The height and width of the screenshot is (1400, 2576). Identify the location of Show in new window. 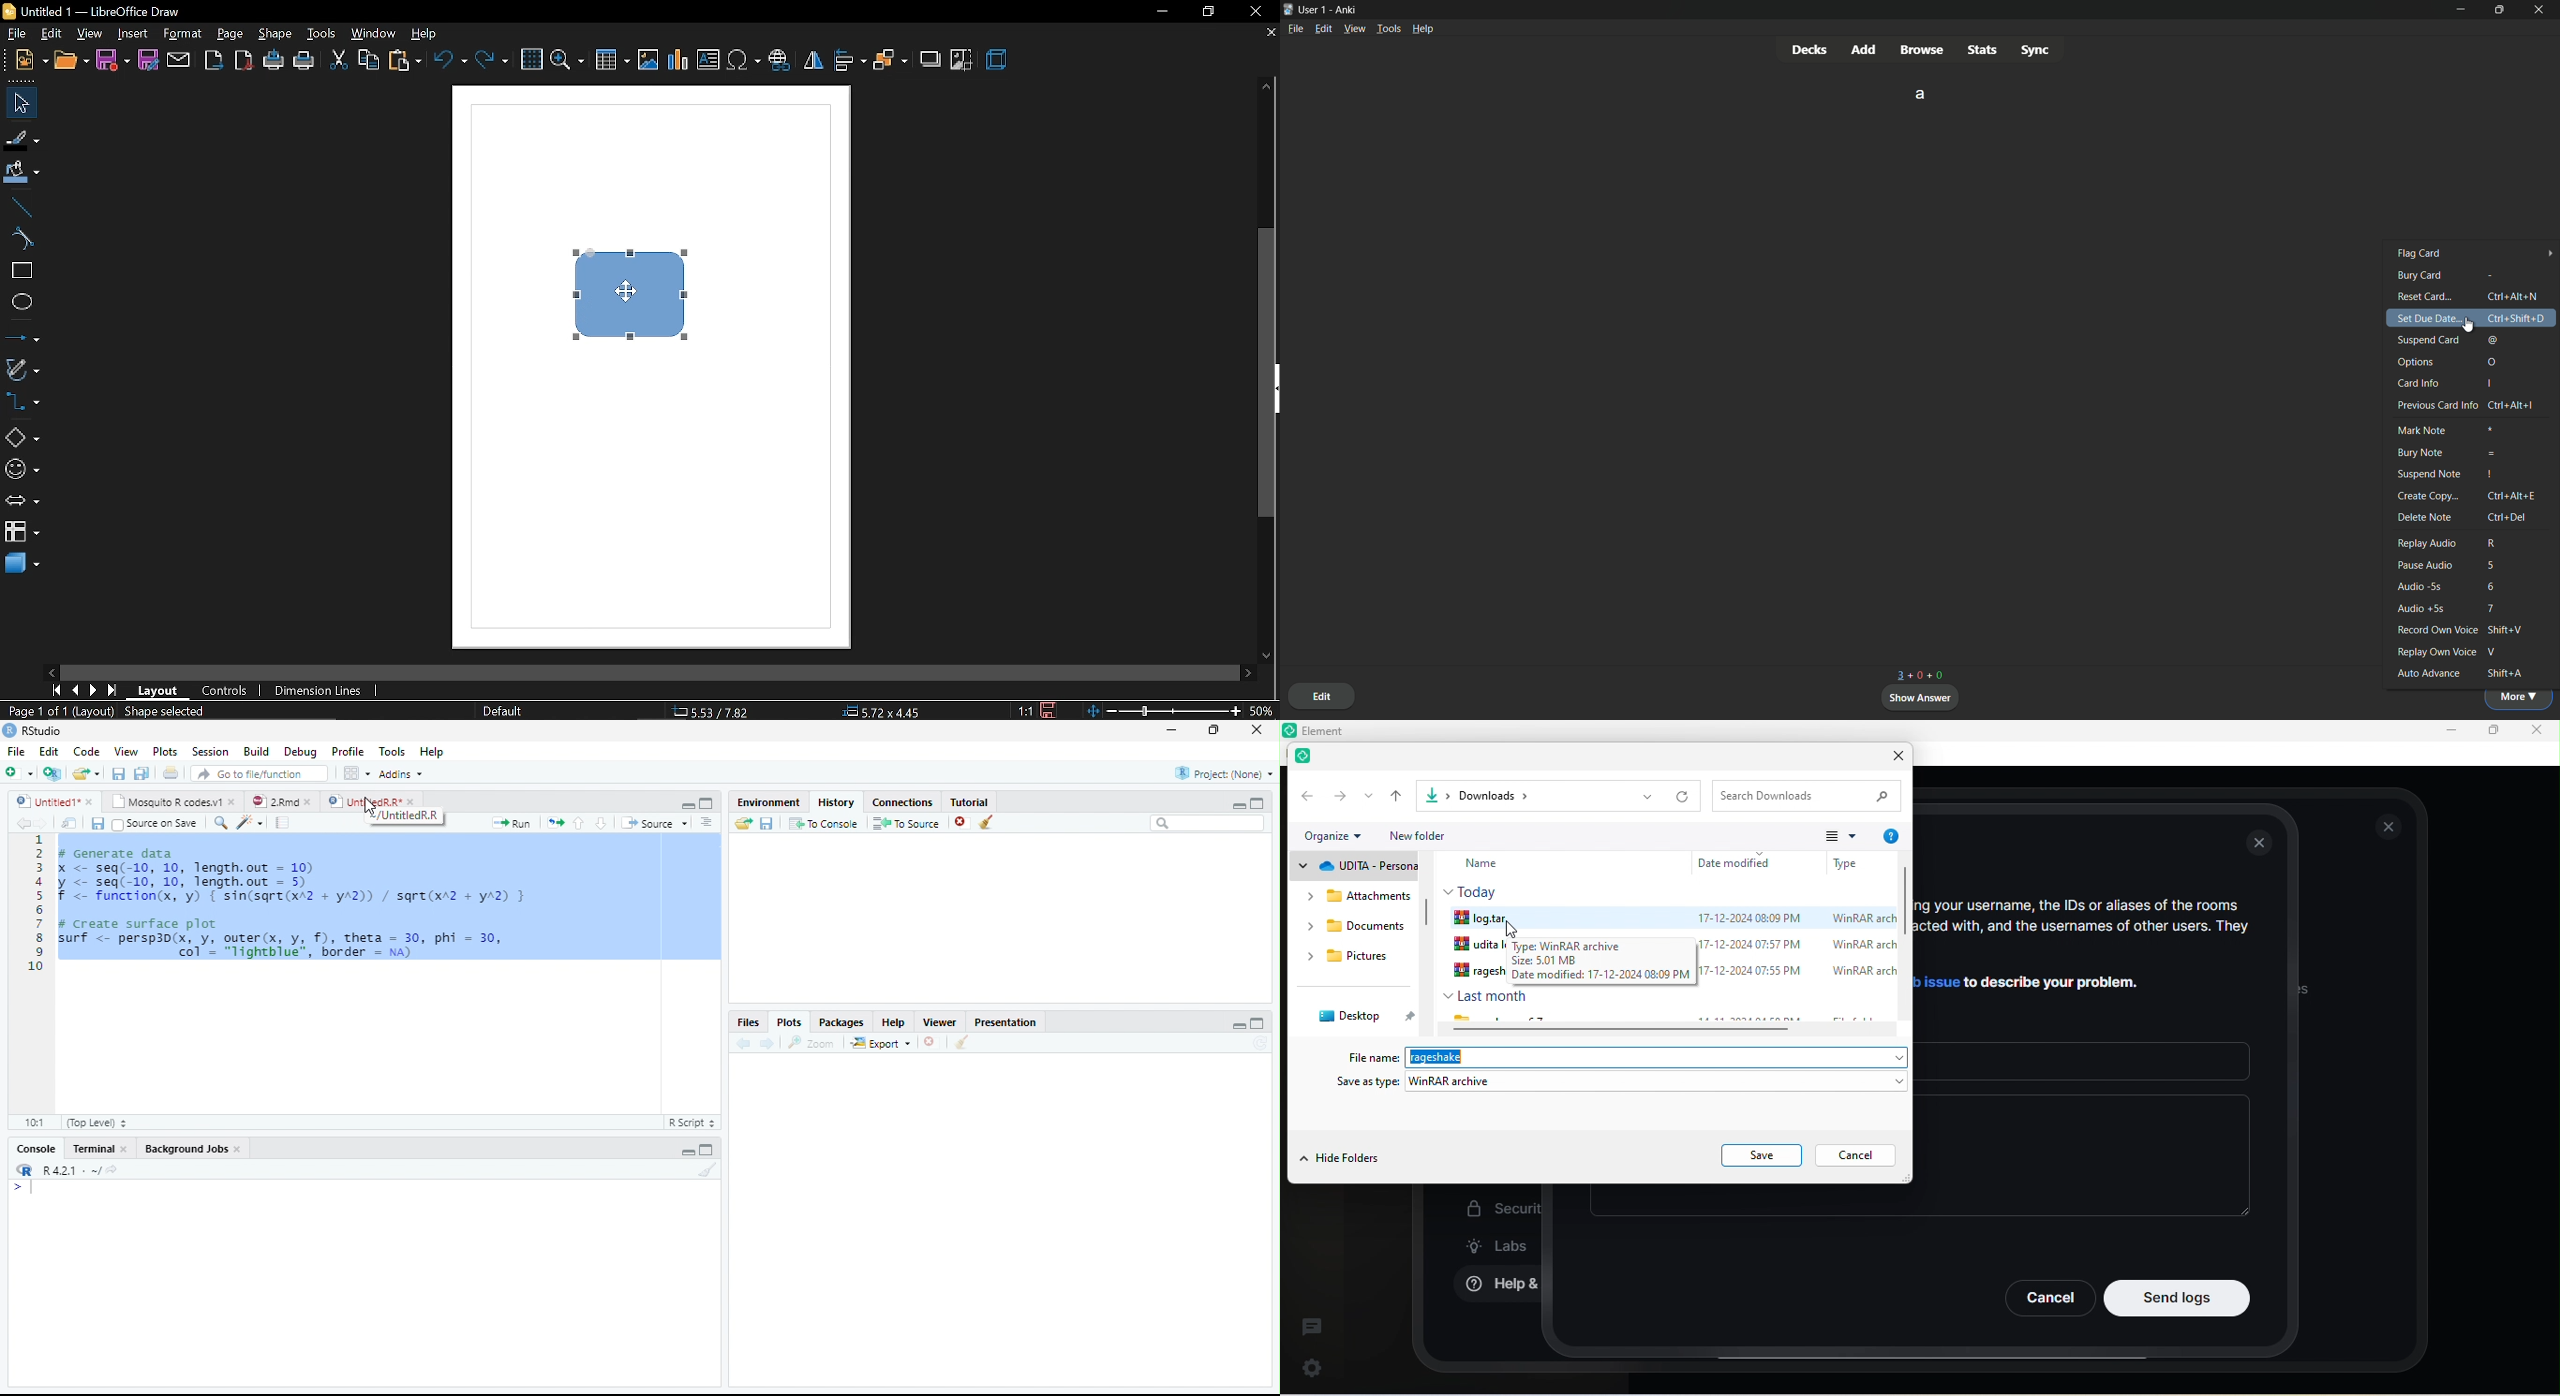
(68, 823).